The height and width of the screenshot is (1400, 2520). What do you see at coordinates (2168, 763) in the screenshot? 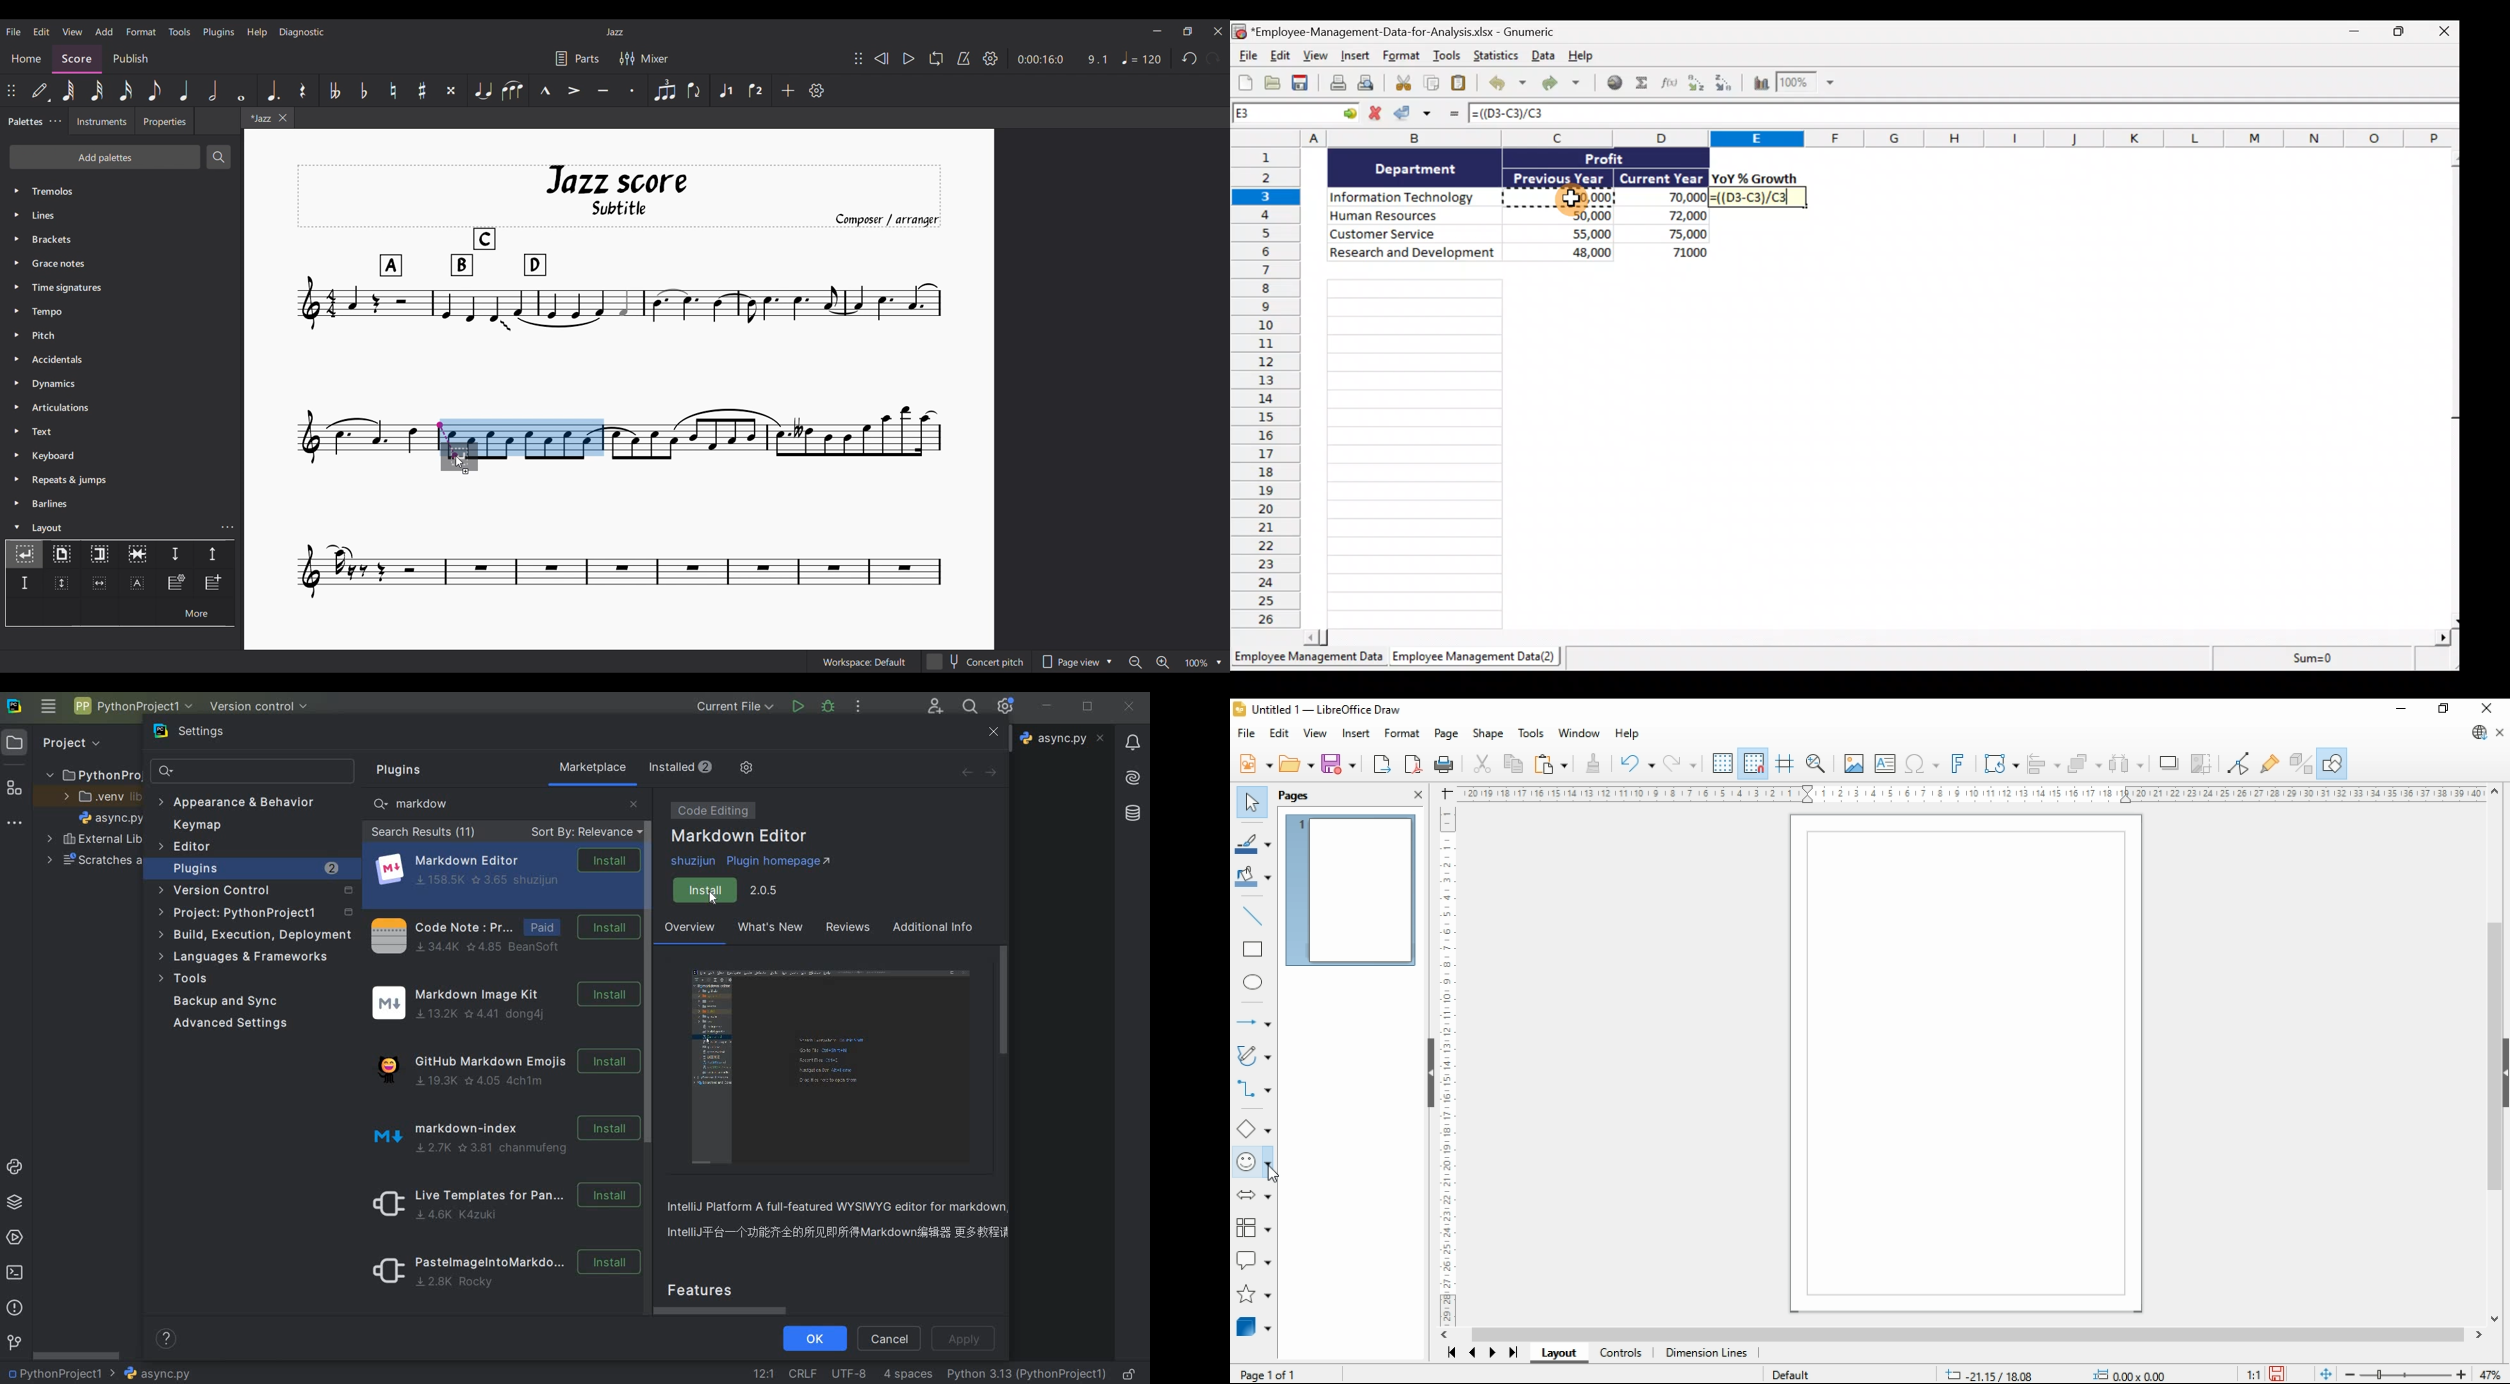
I see `shadow` at bounding box center [2168, 763].